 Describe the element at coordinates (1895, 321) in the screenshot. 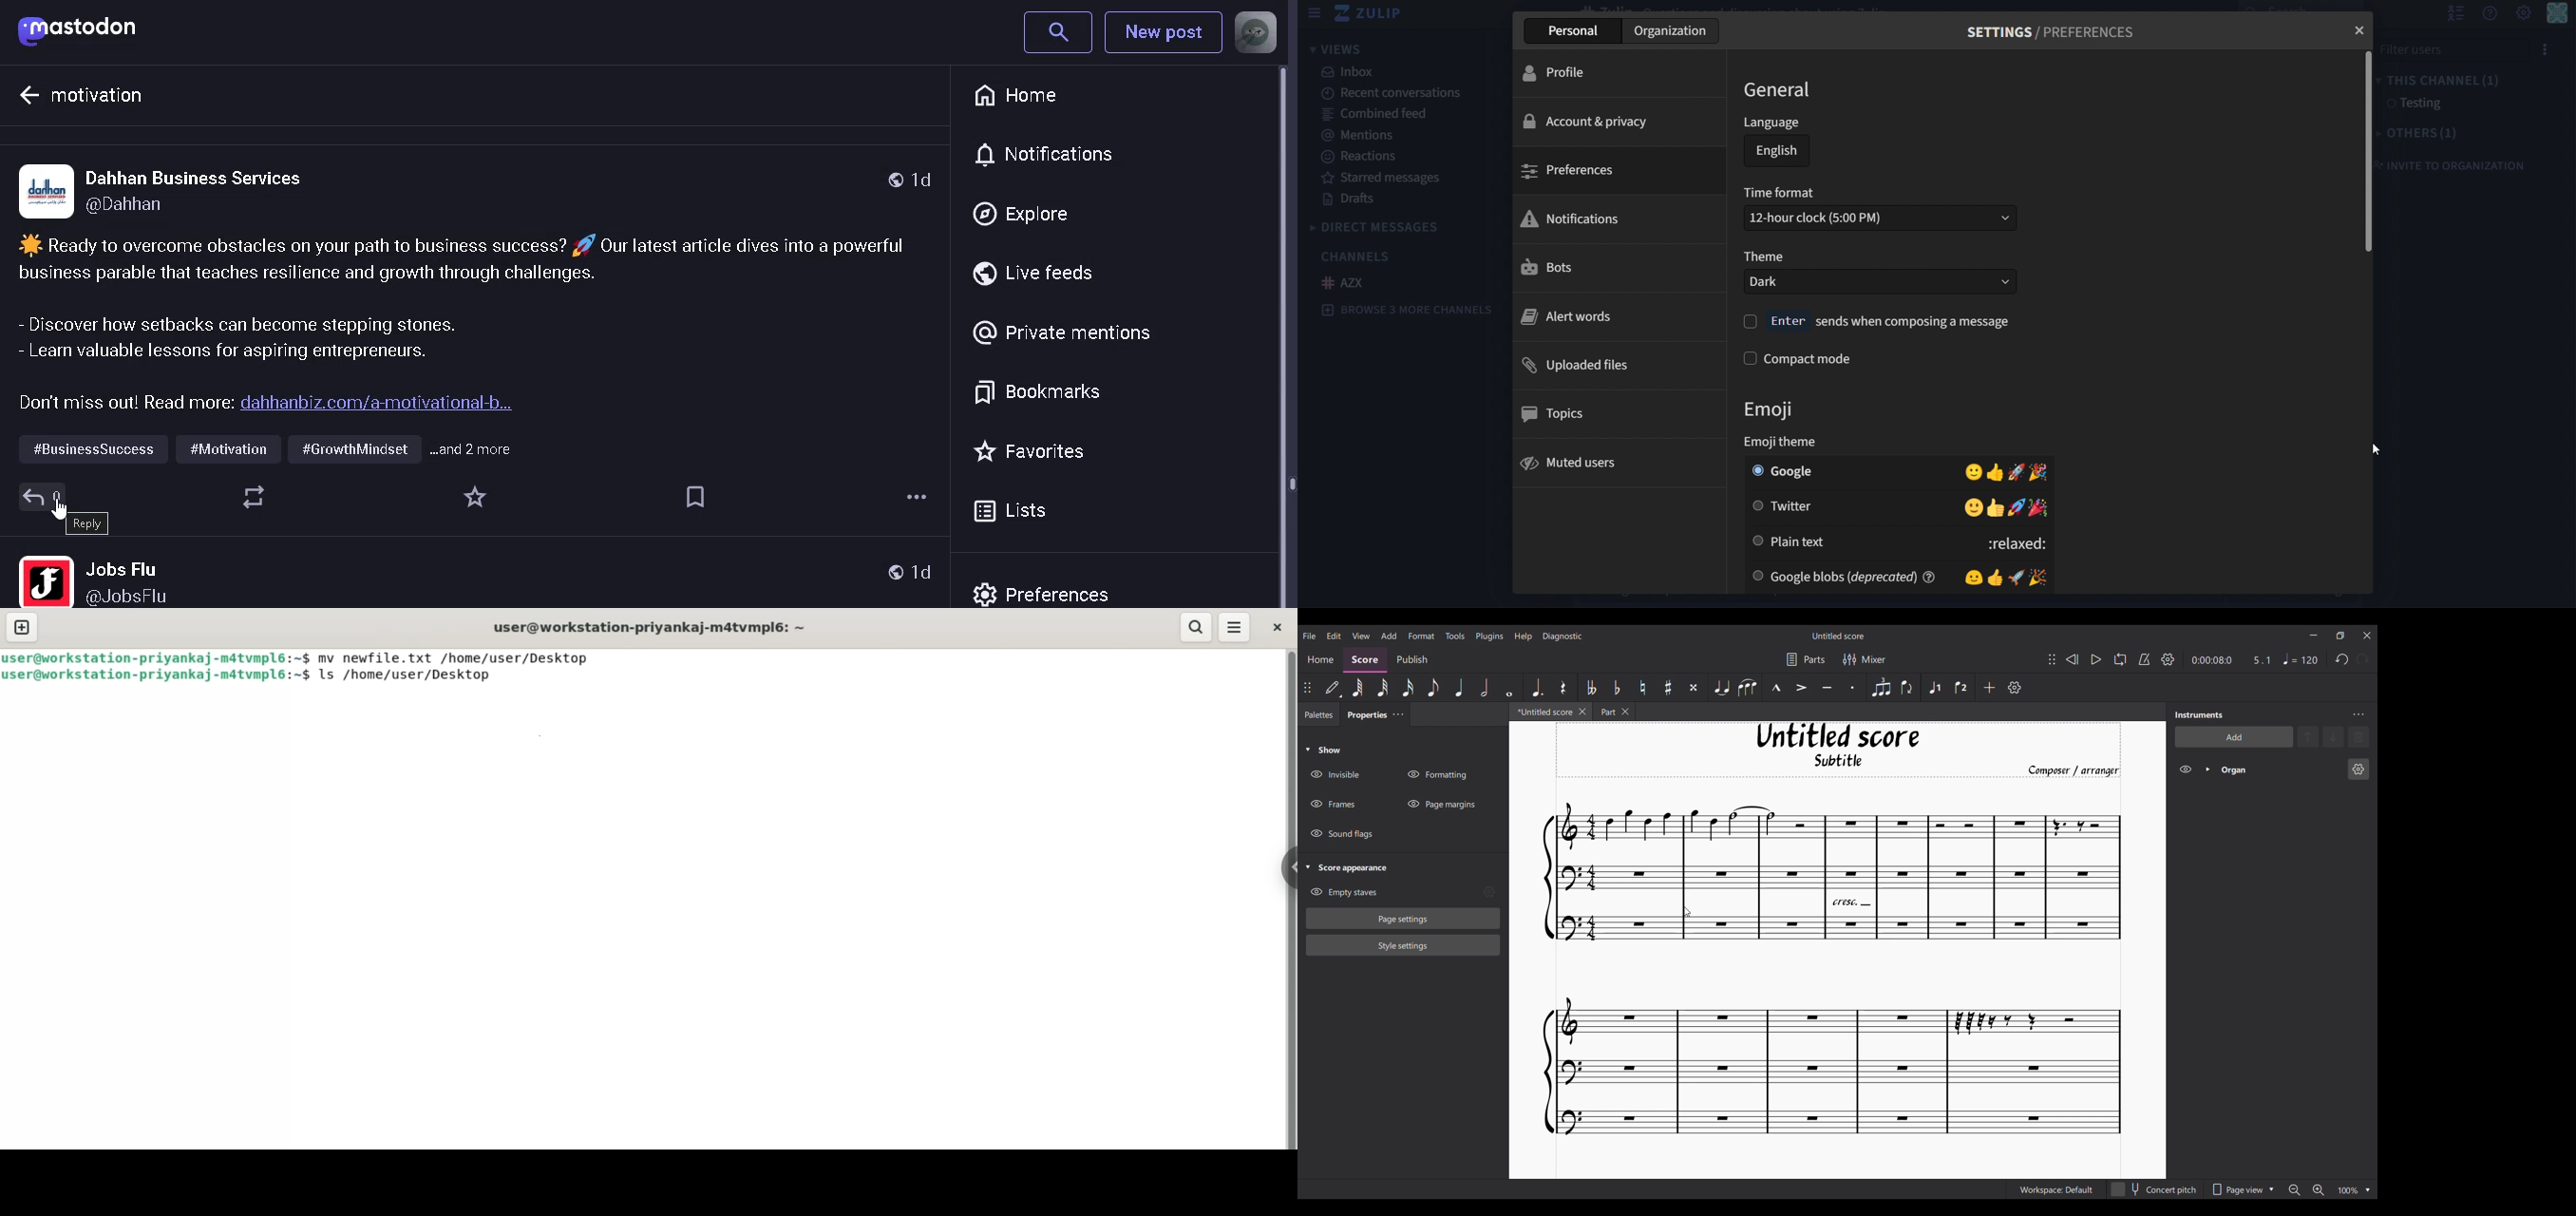

I see `Enter sends when composing a message` at that location.